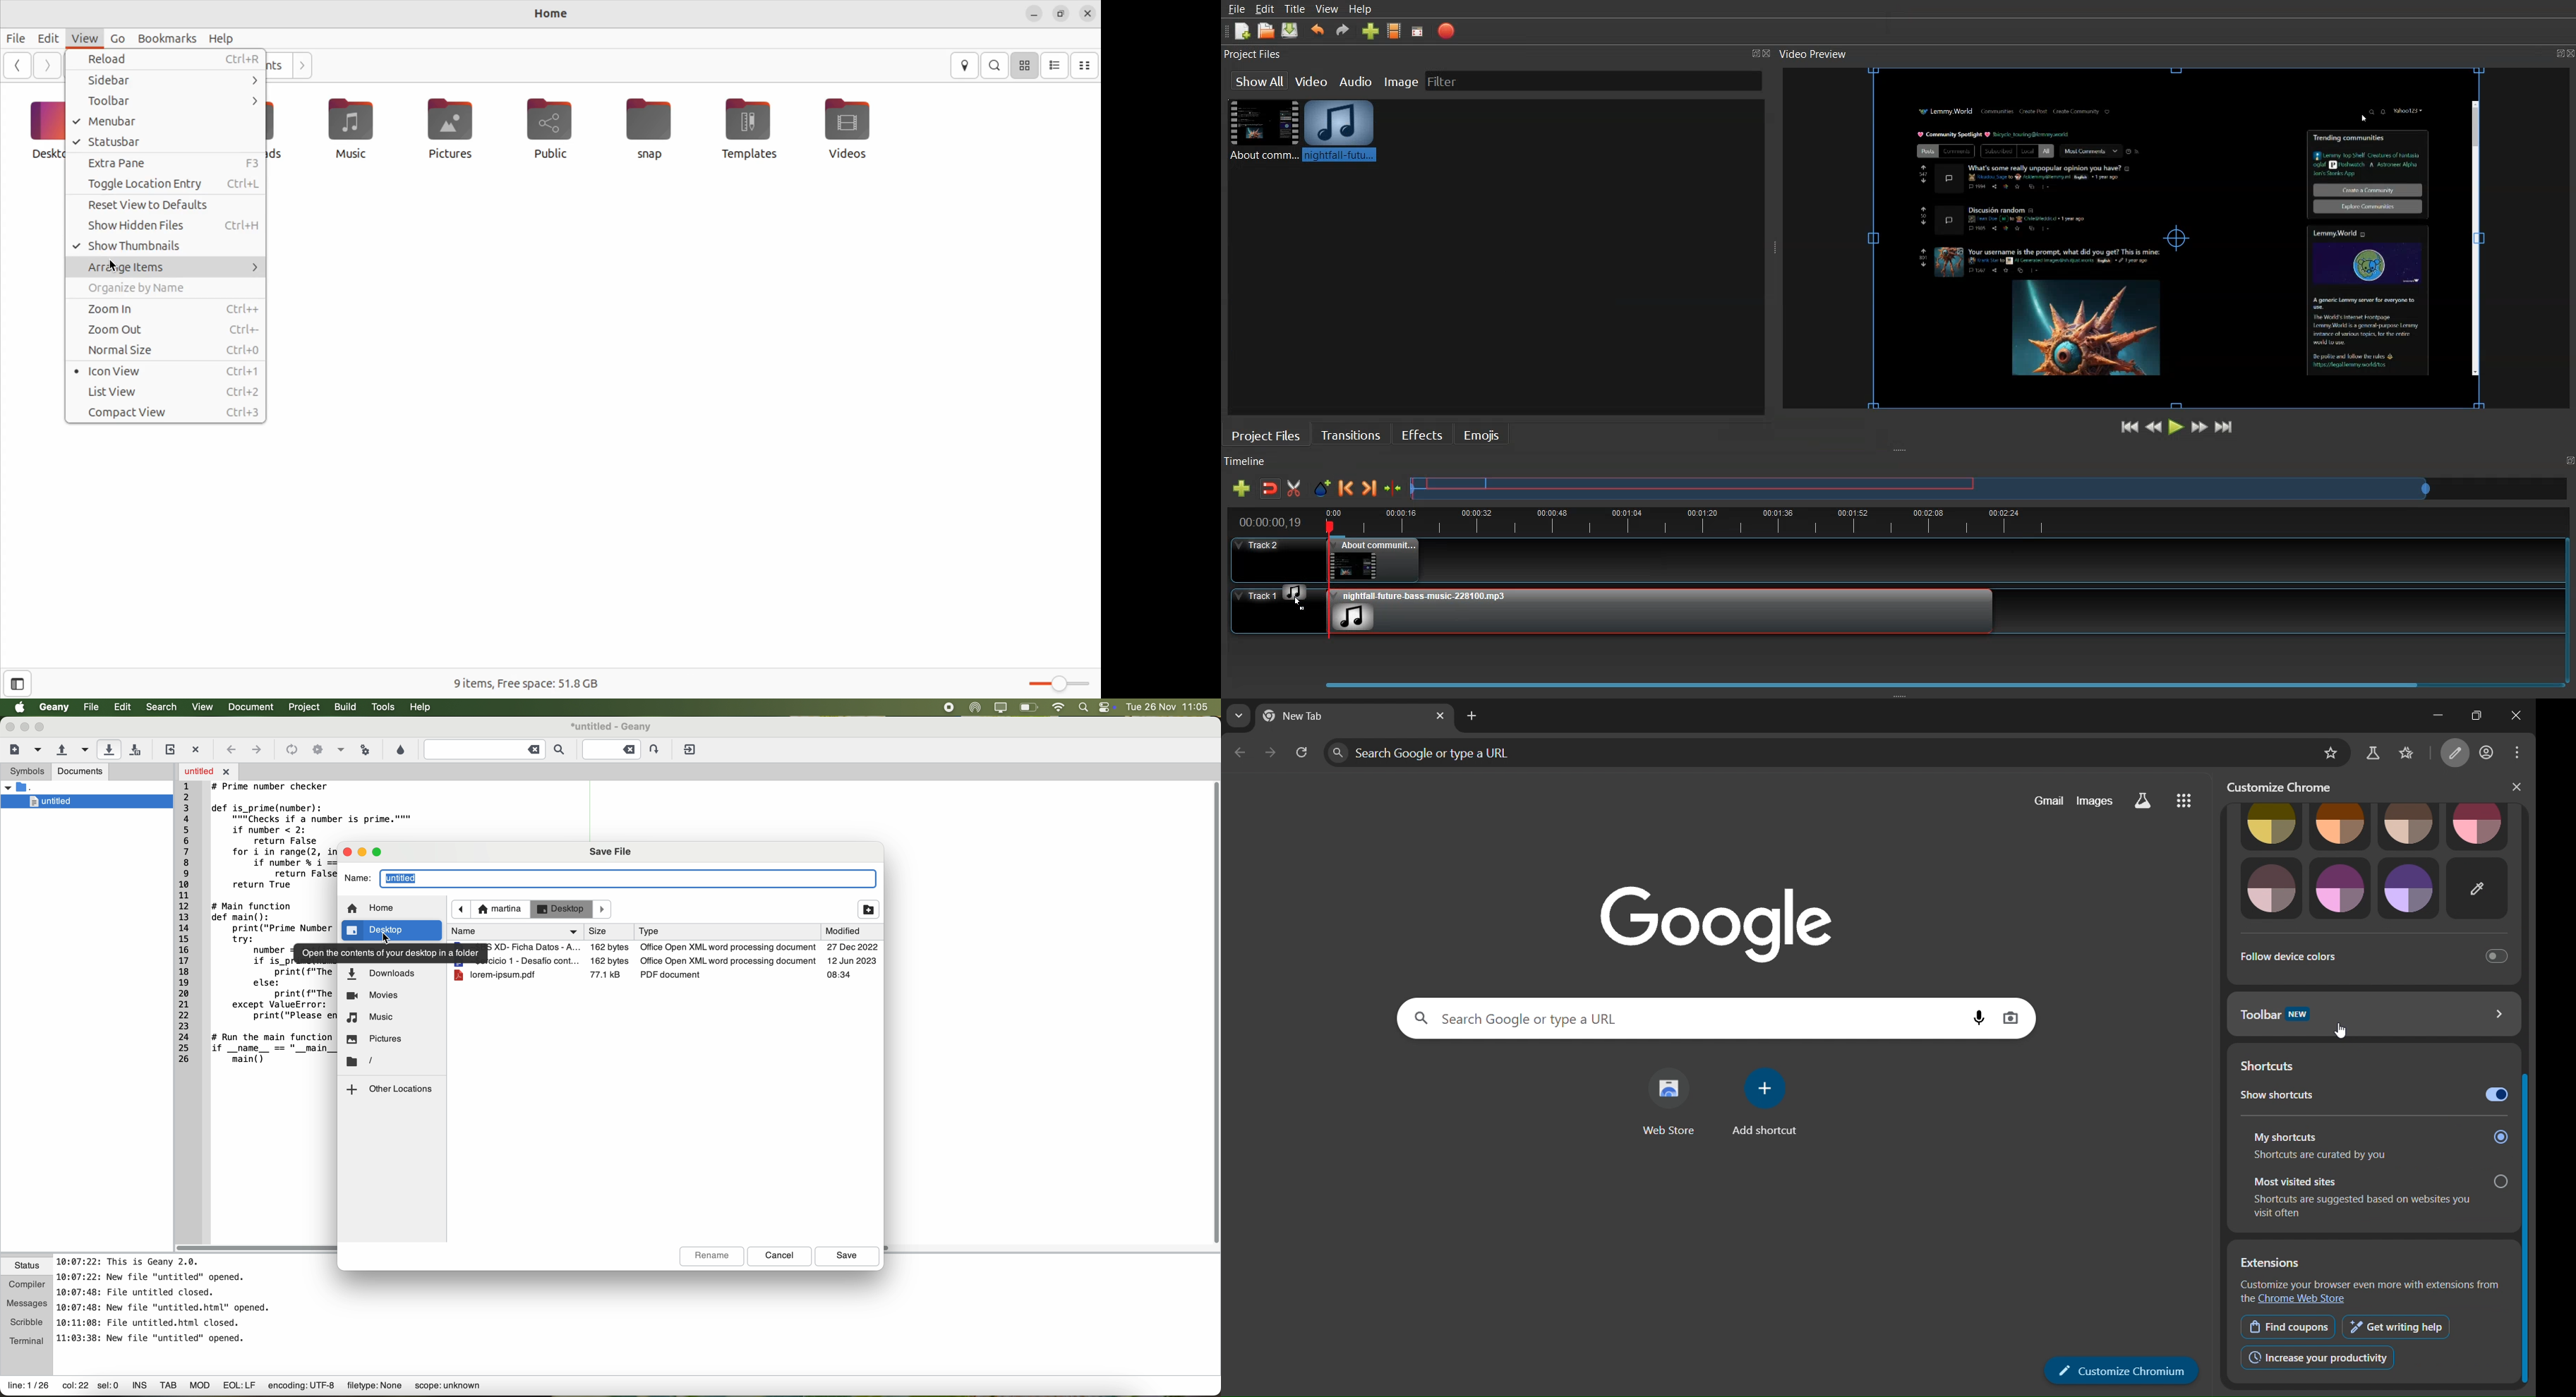 The height and width of the screenshot is (1400, 2576). I want to click on image, so click(2266, 827).